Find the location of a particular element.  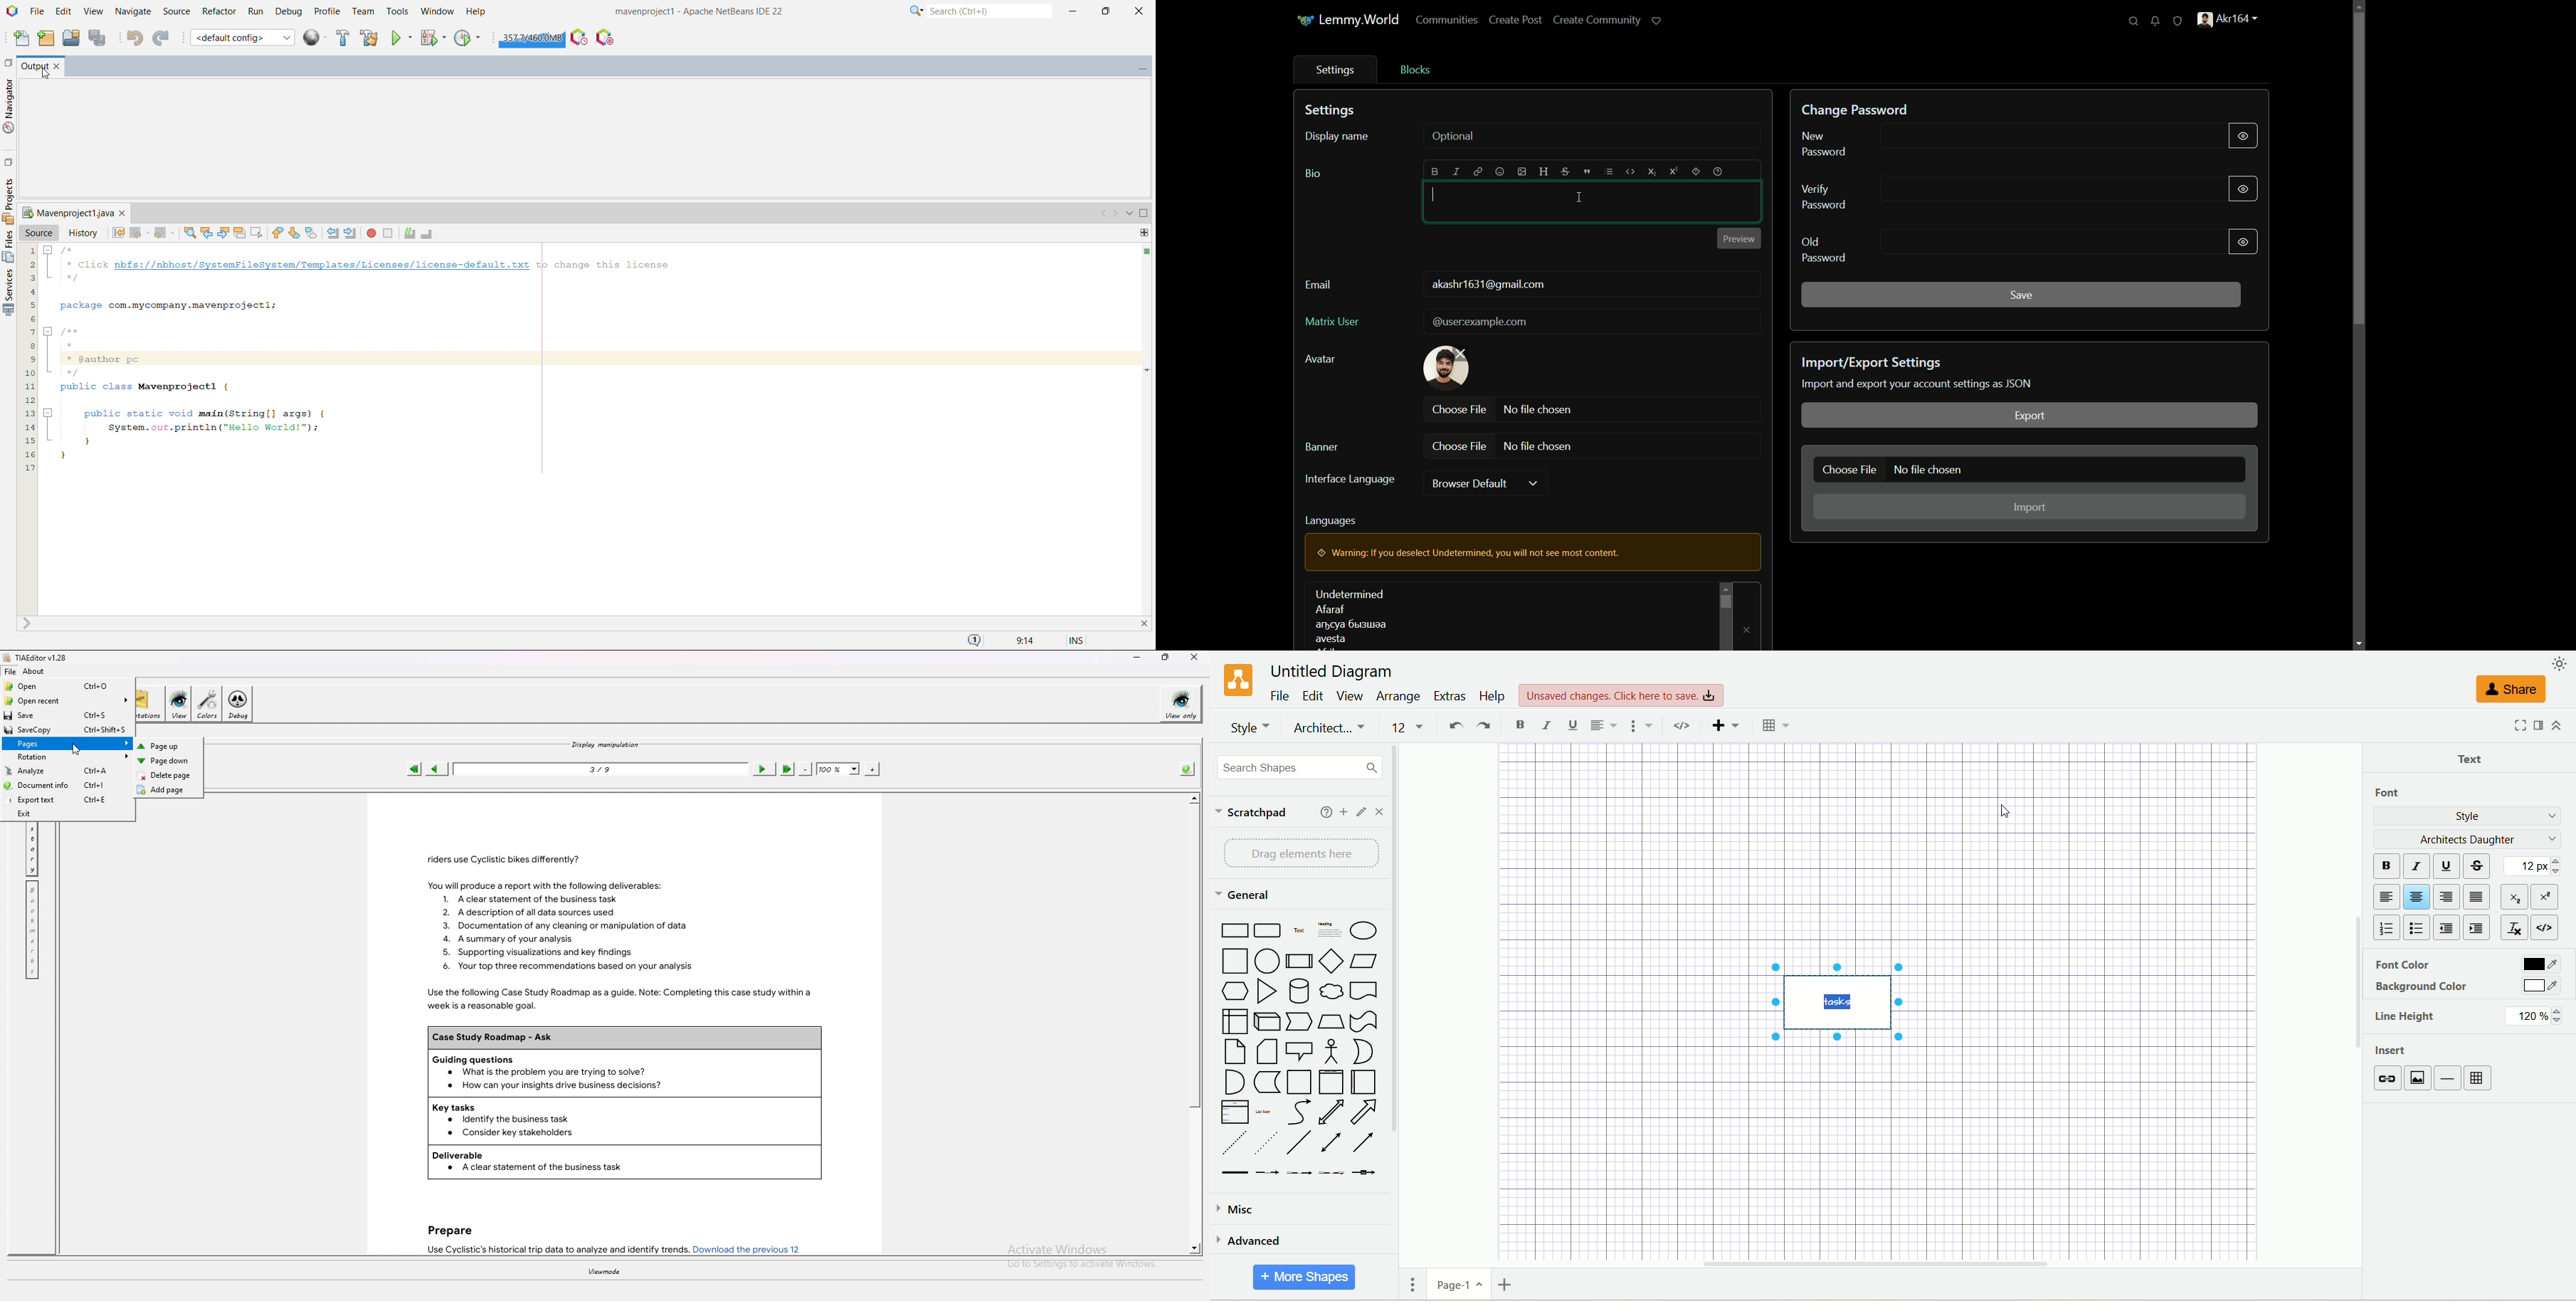

increased indent is located at coordinates (2477, 928).